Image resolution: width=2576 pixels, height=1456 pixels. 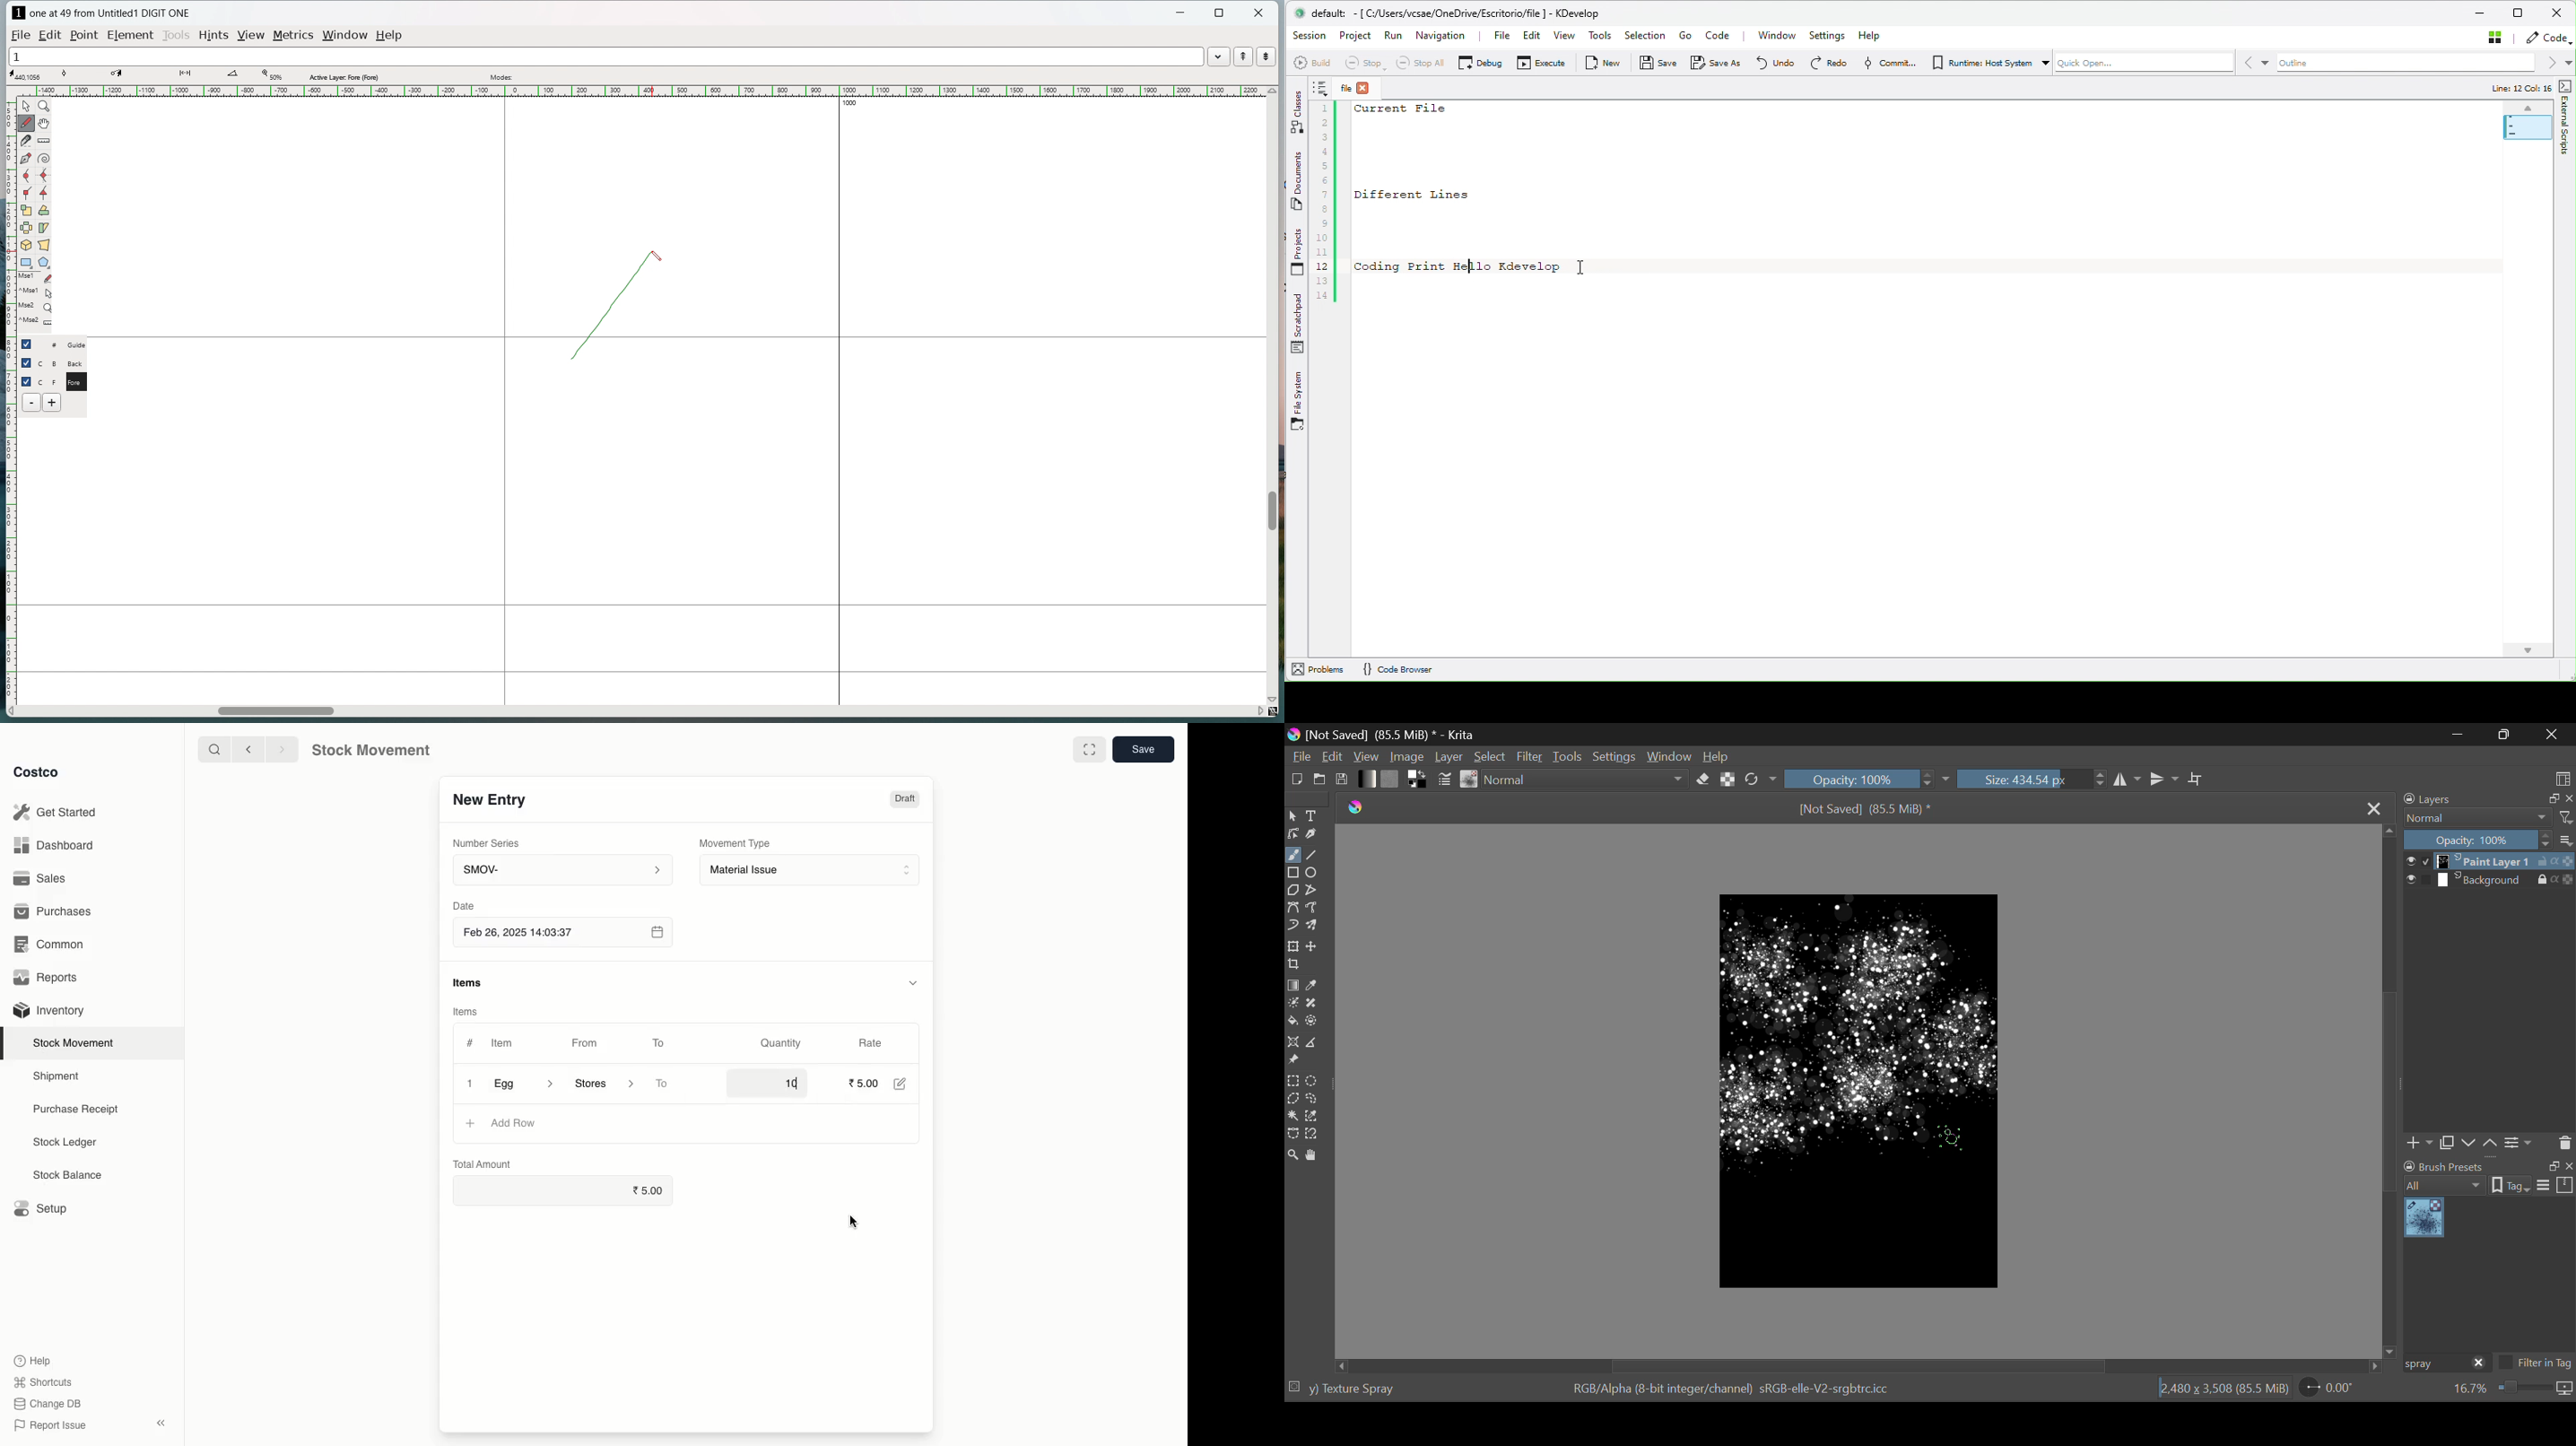 What do you see at coordinates (1294, 1135) in the screenshot?
I see `Bezier Curve Selection` at bounding box center [1294, 1135].